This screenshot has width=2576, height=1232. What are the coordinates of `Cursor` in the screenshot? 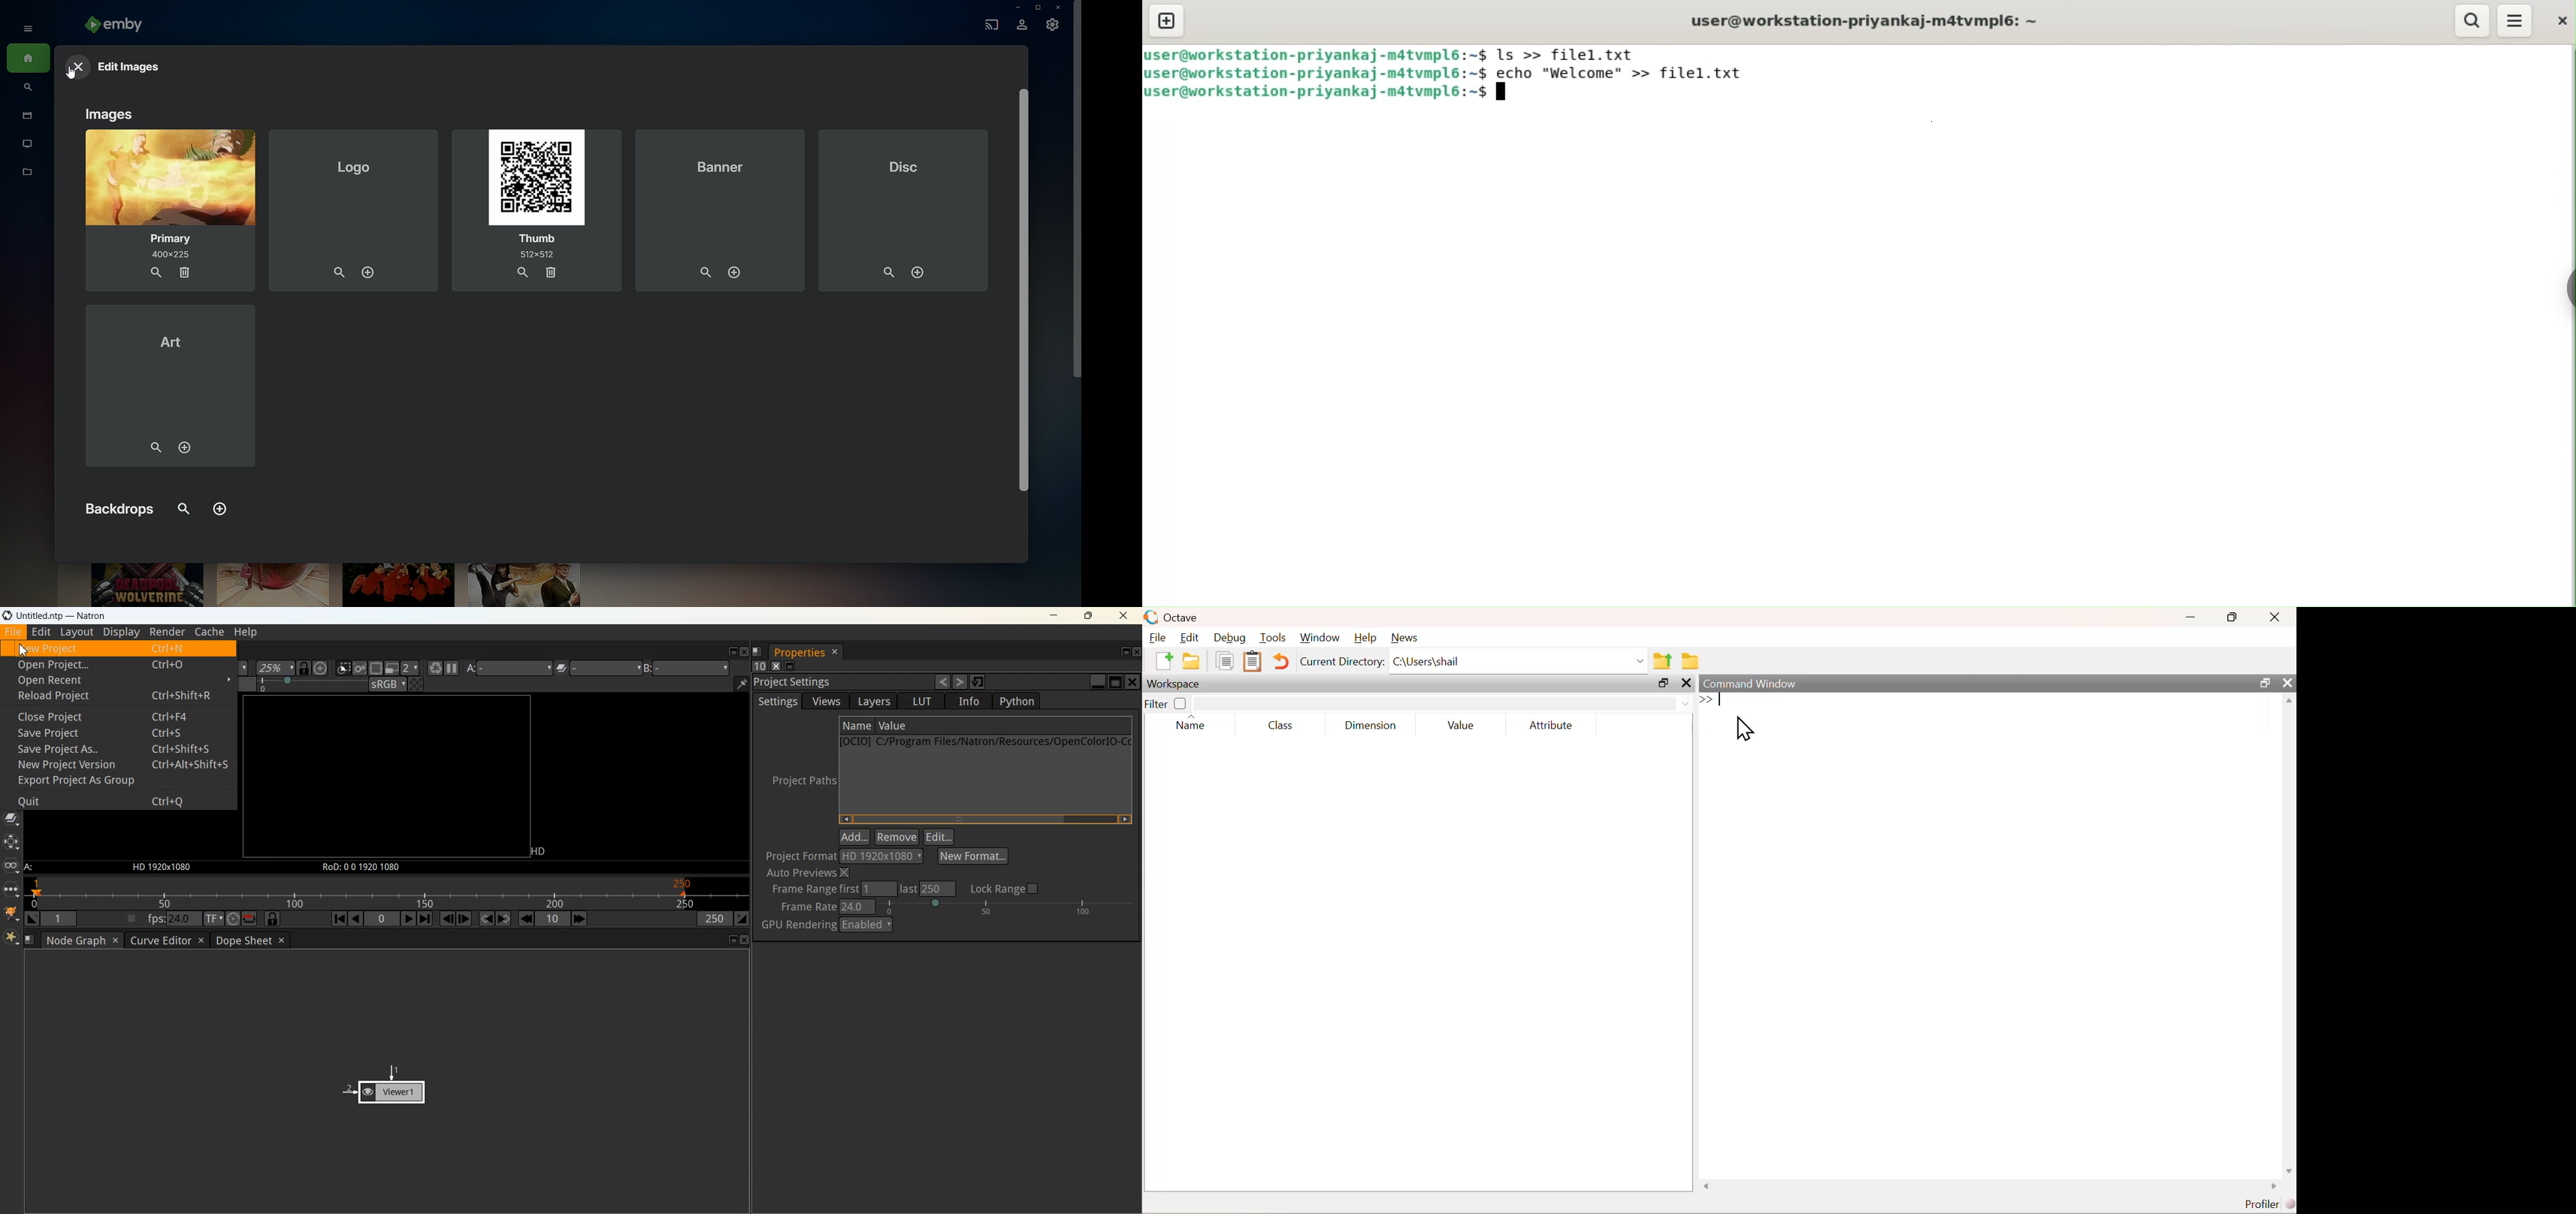 It's located at (1506, 95).